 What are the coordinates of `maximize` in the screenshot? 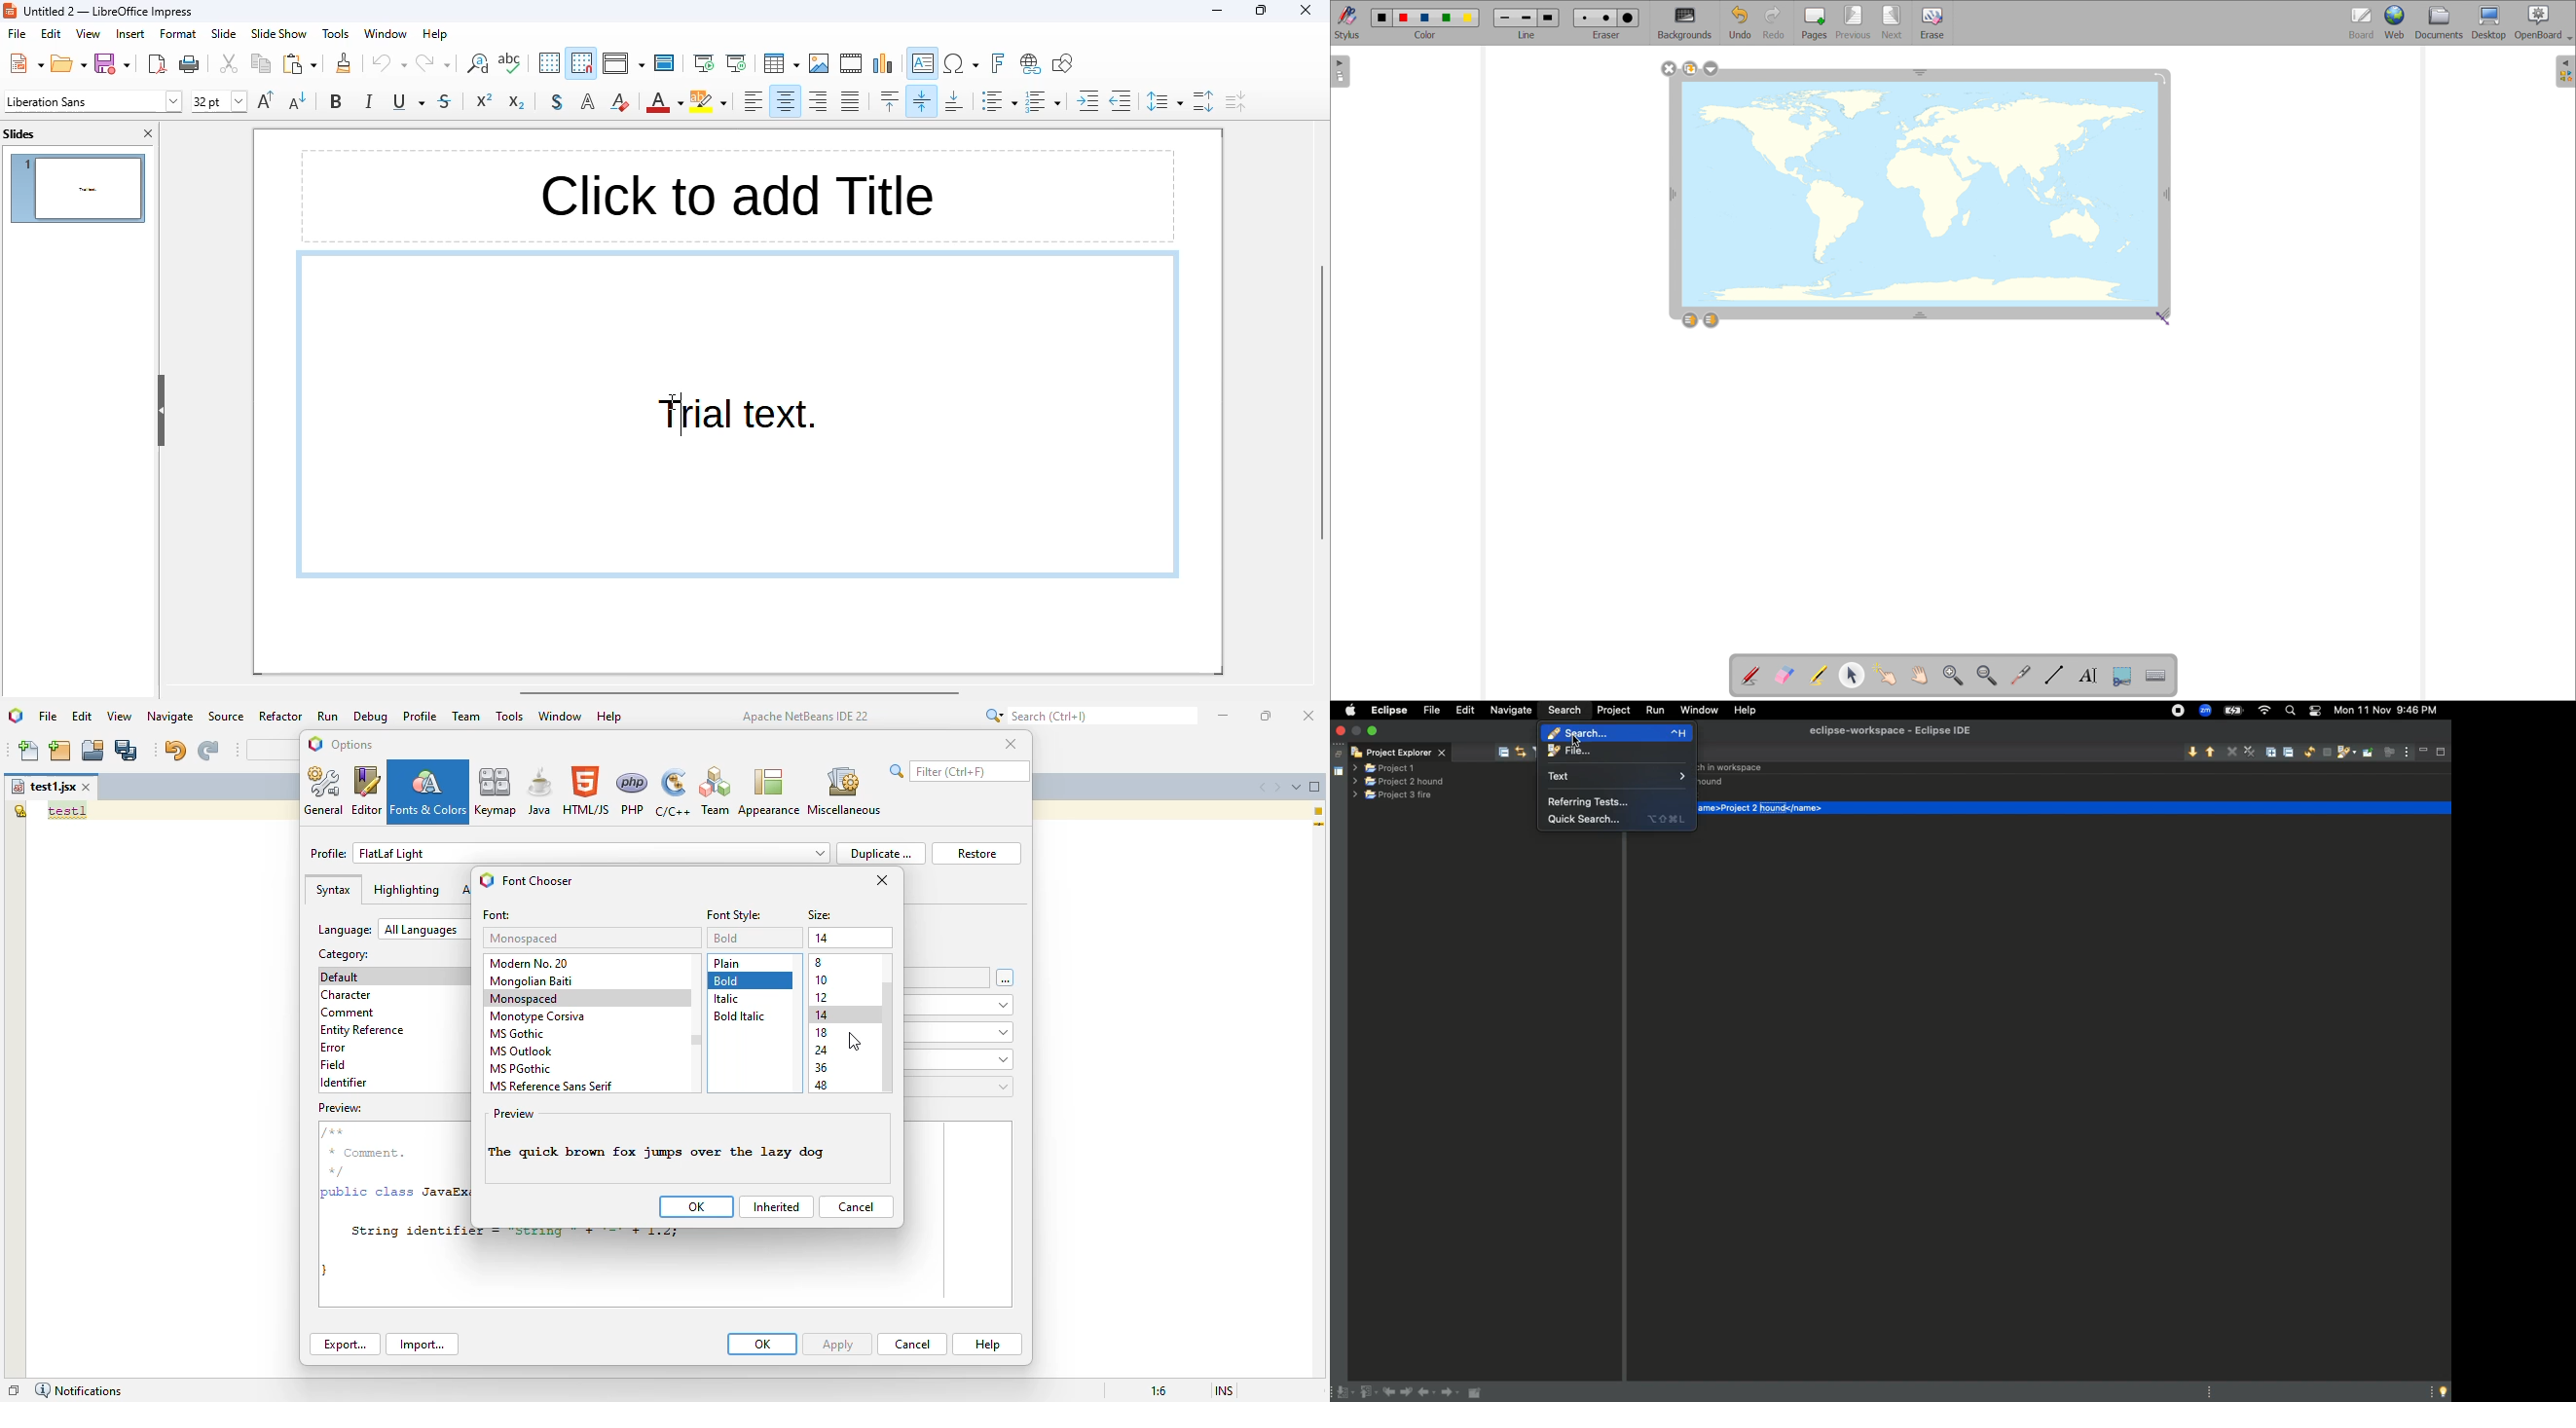 It's located at (1263, 10).